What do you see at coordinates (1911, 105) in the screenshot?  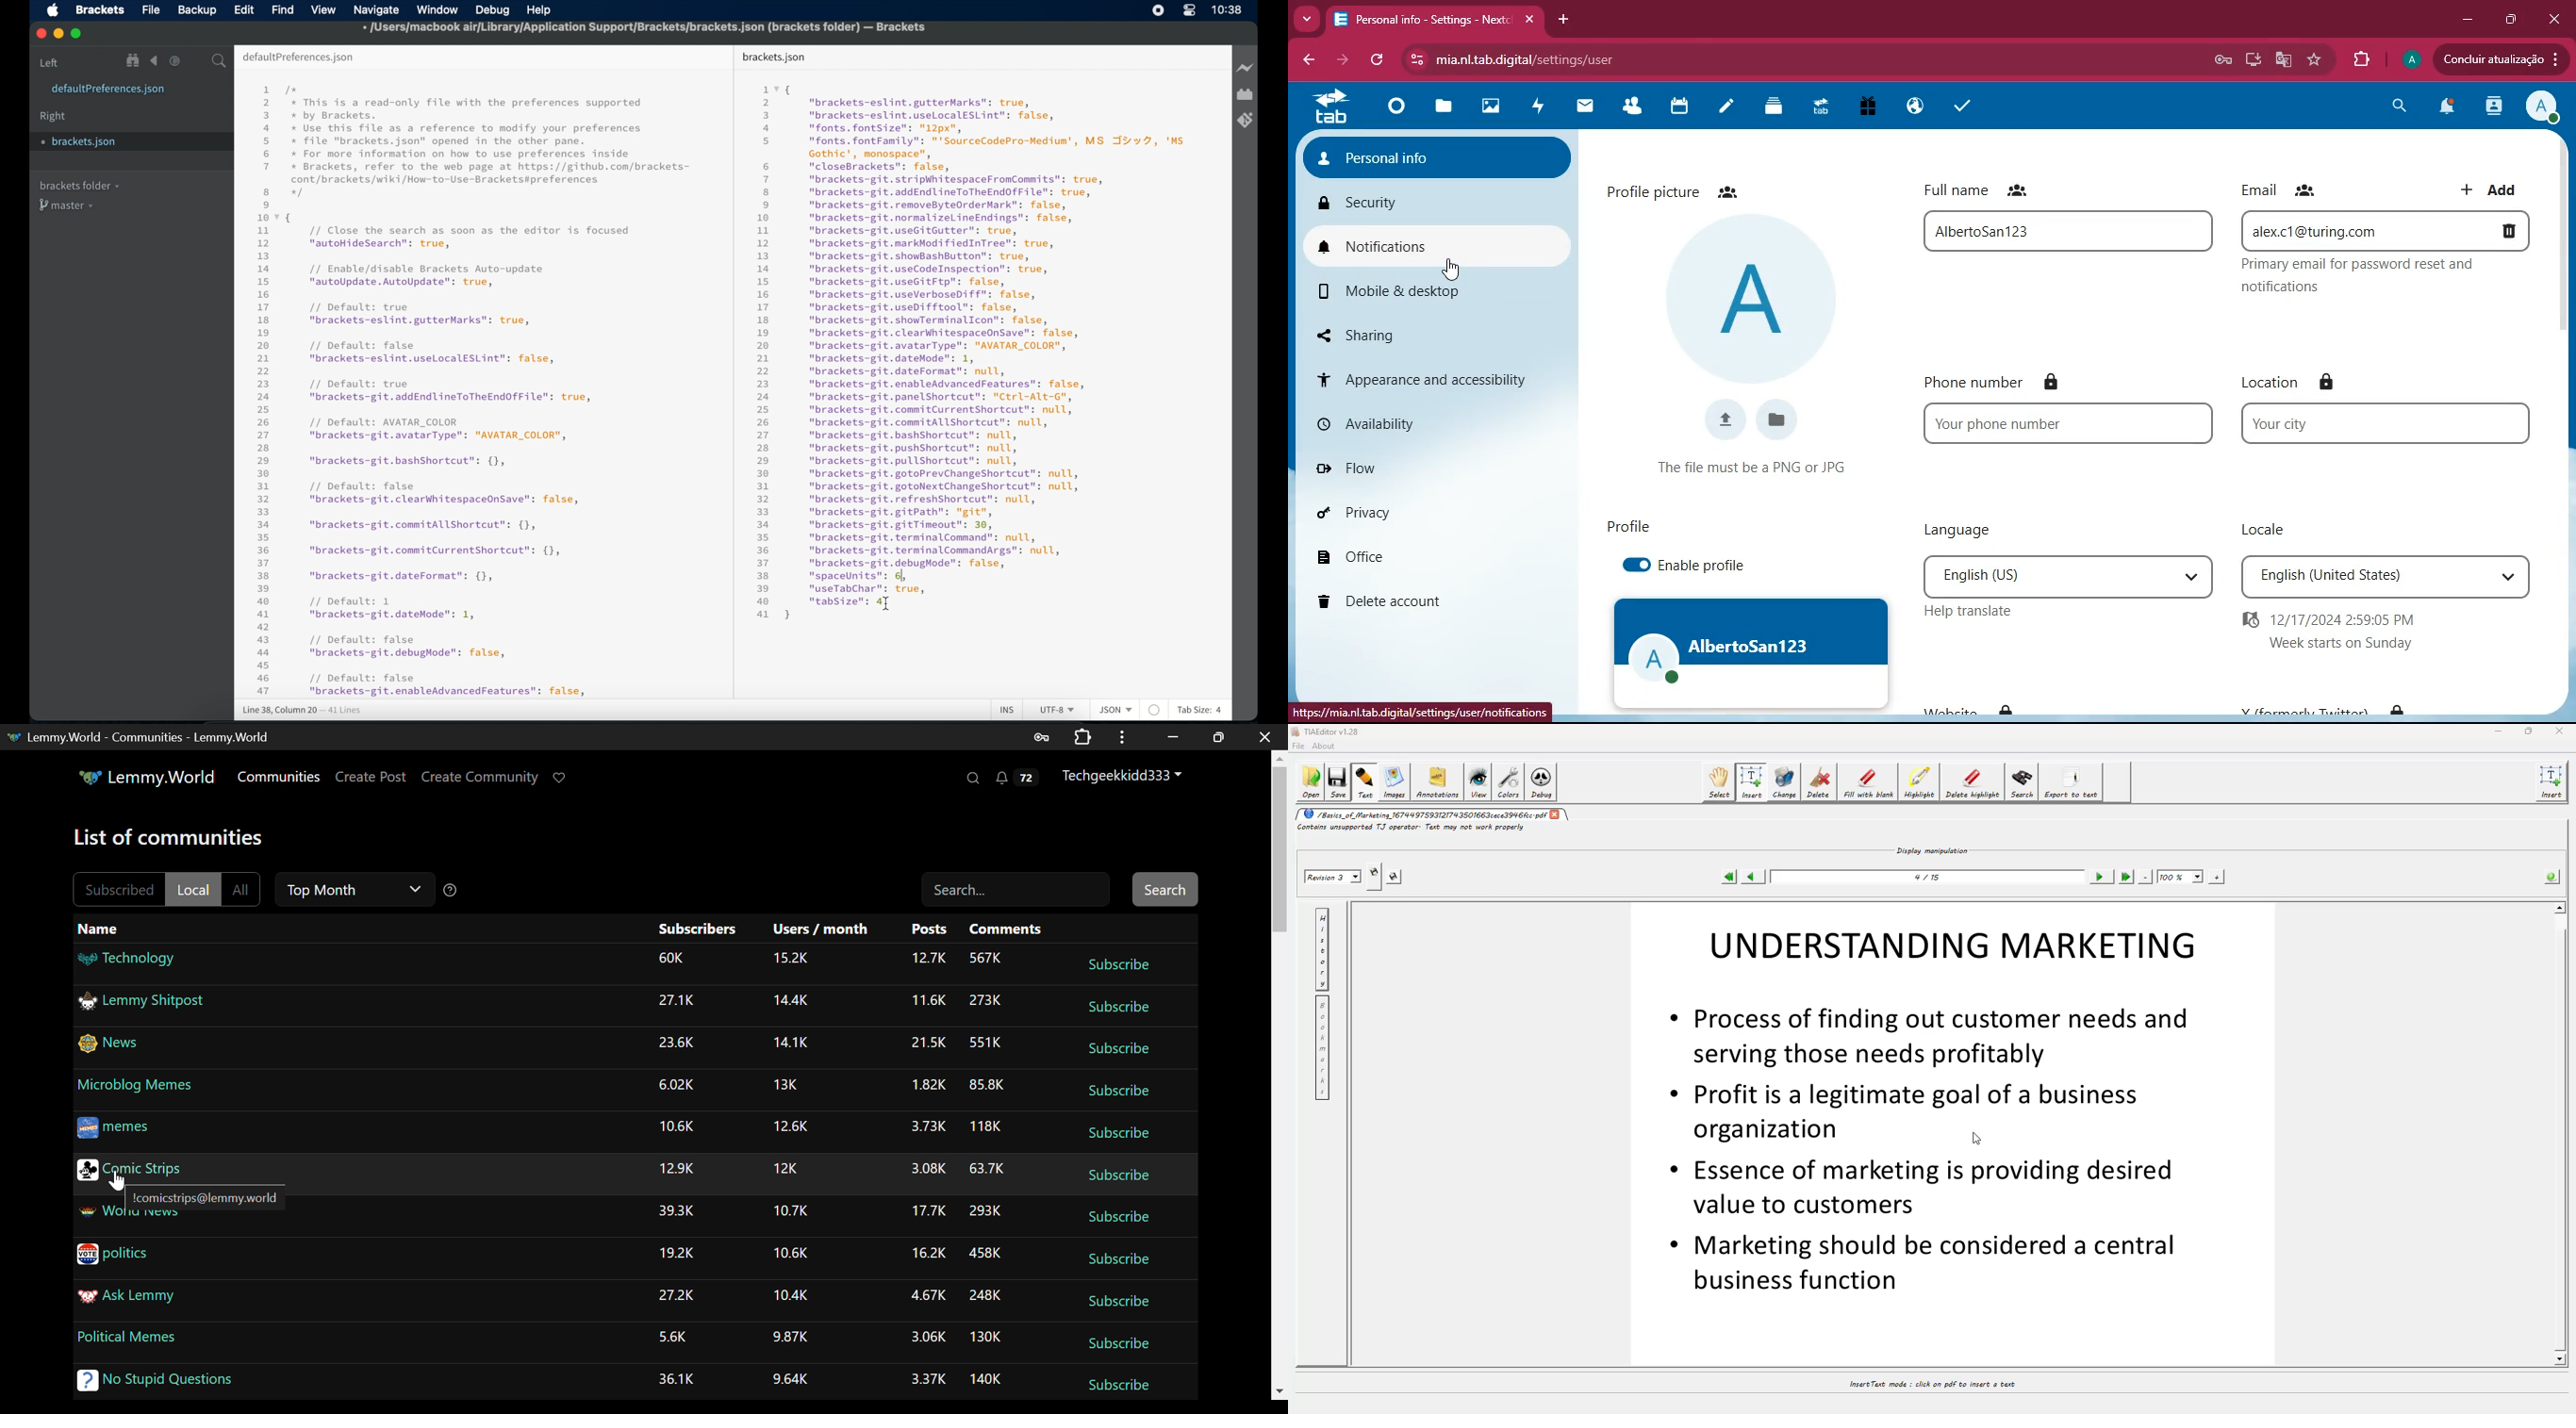 I see `public` at bounding box center [1911, 105].